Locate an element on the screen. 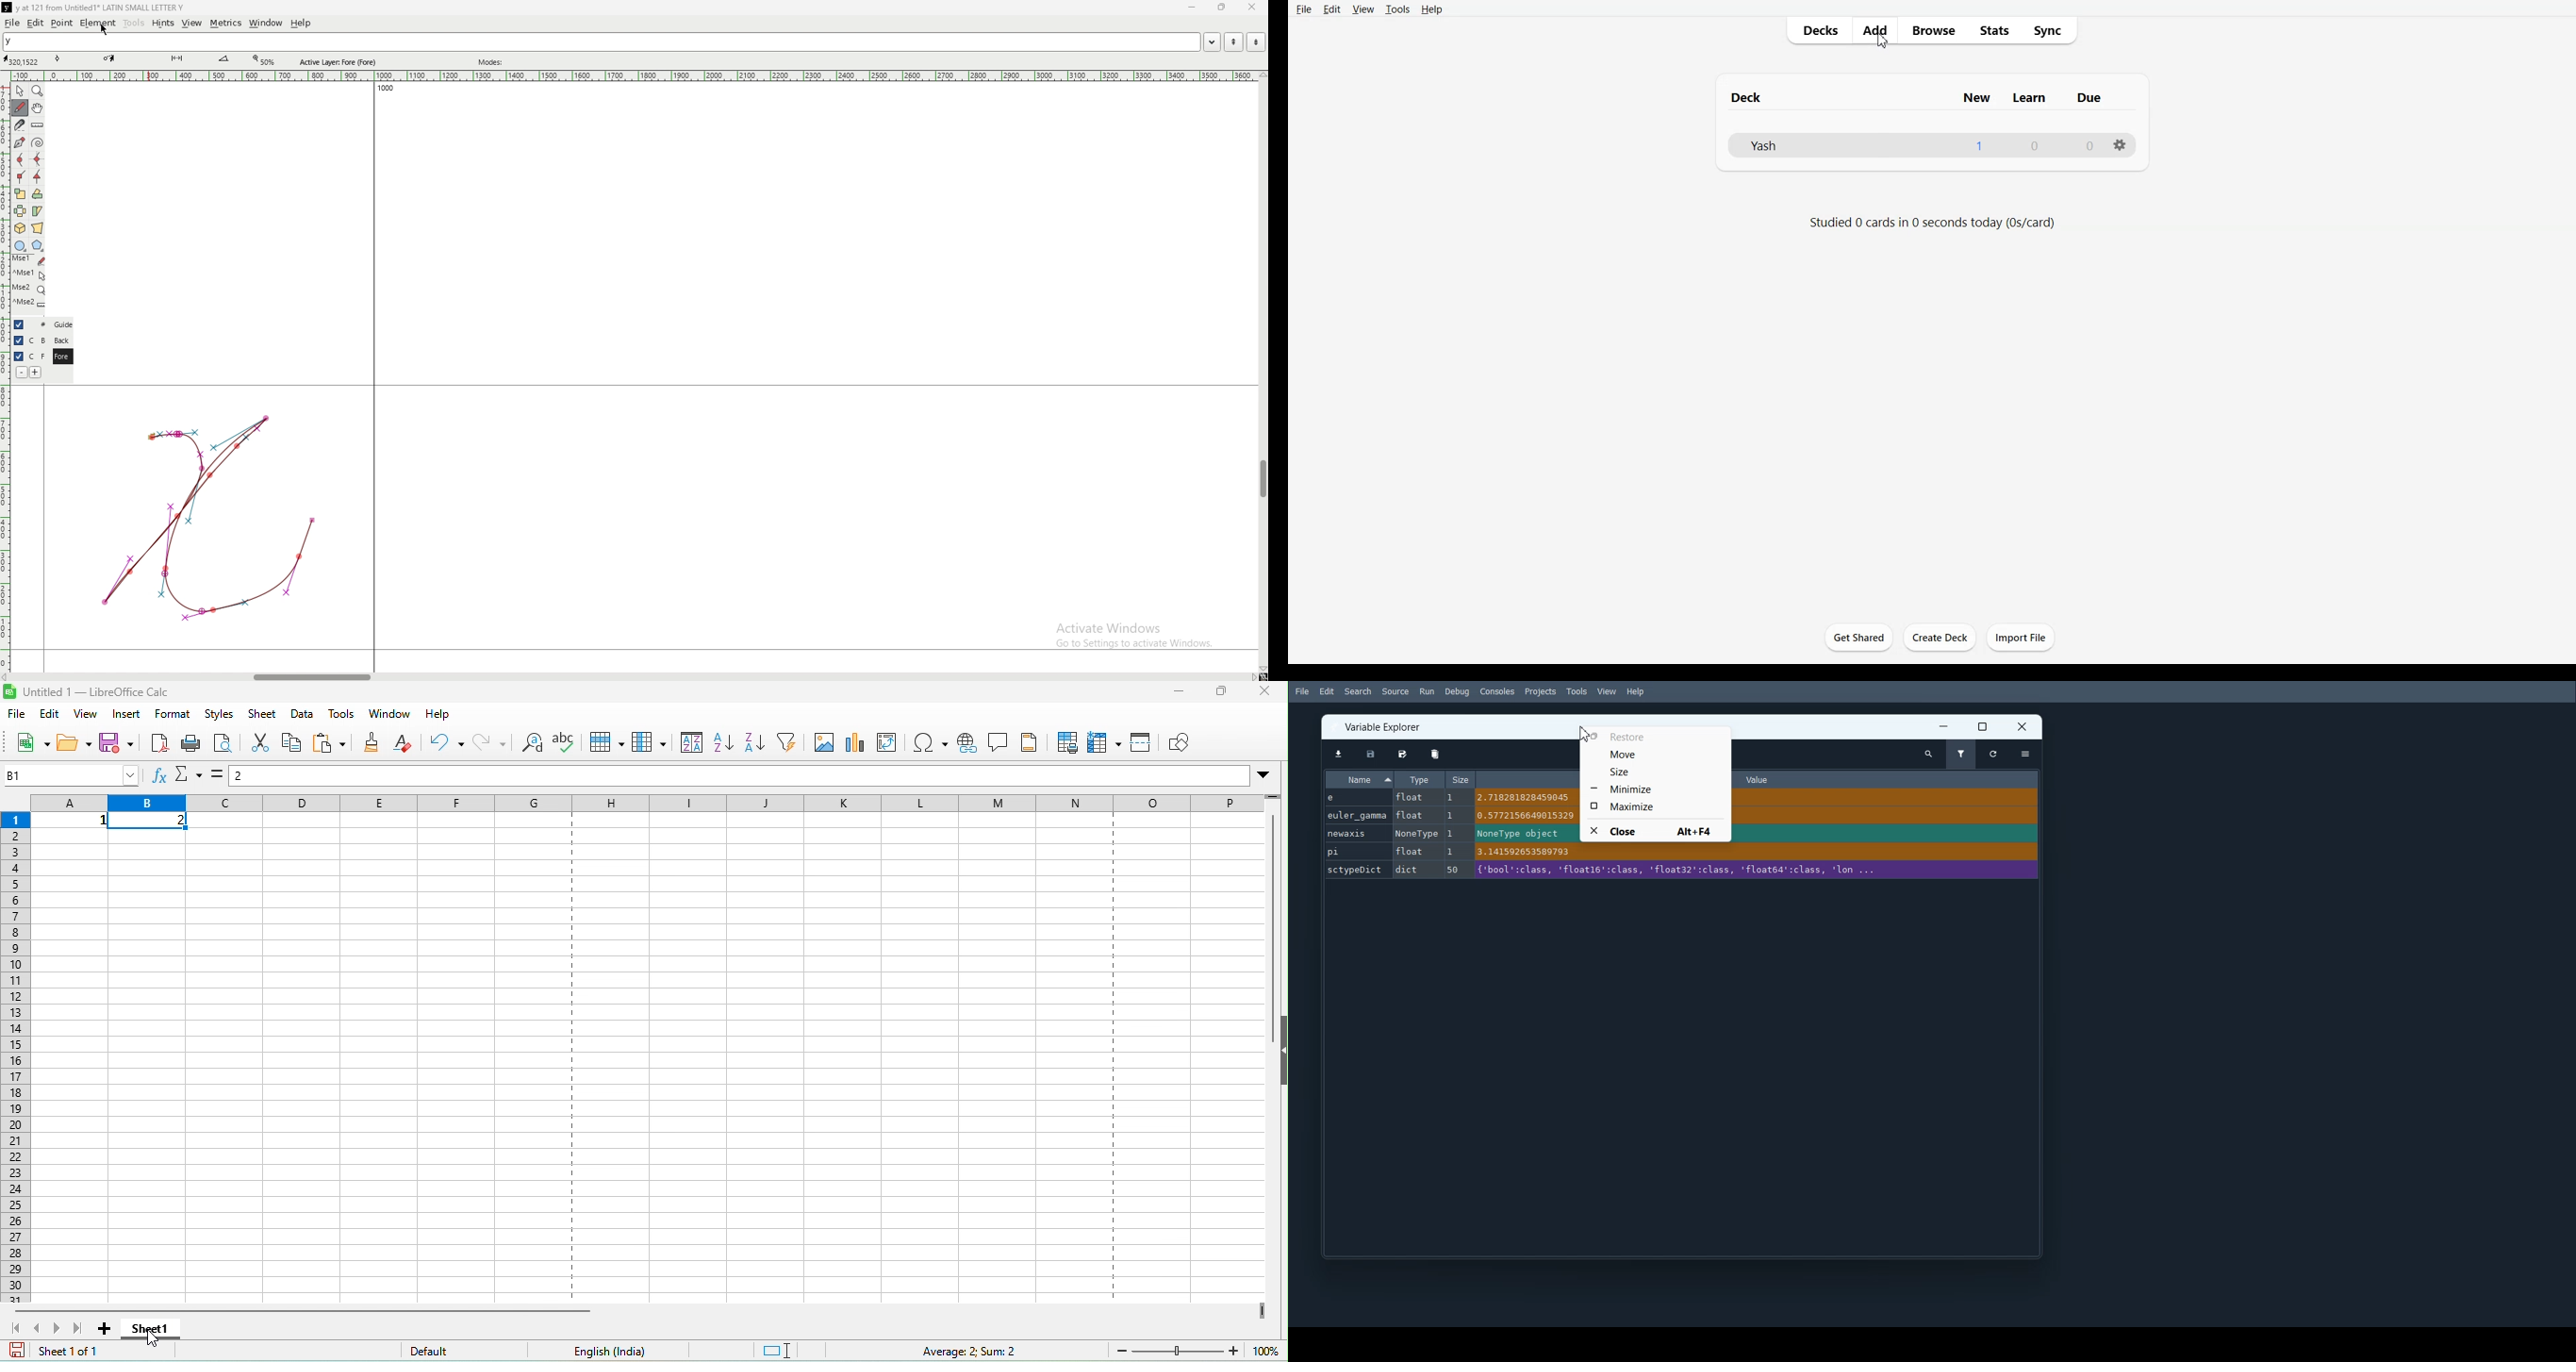  Decks is located at coordinates (1818, 30).